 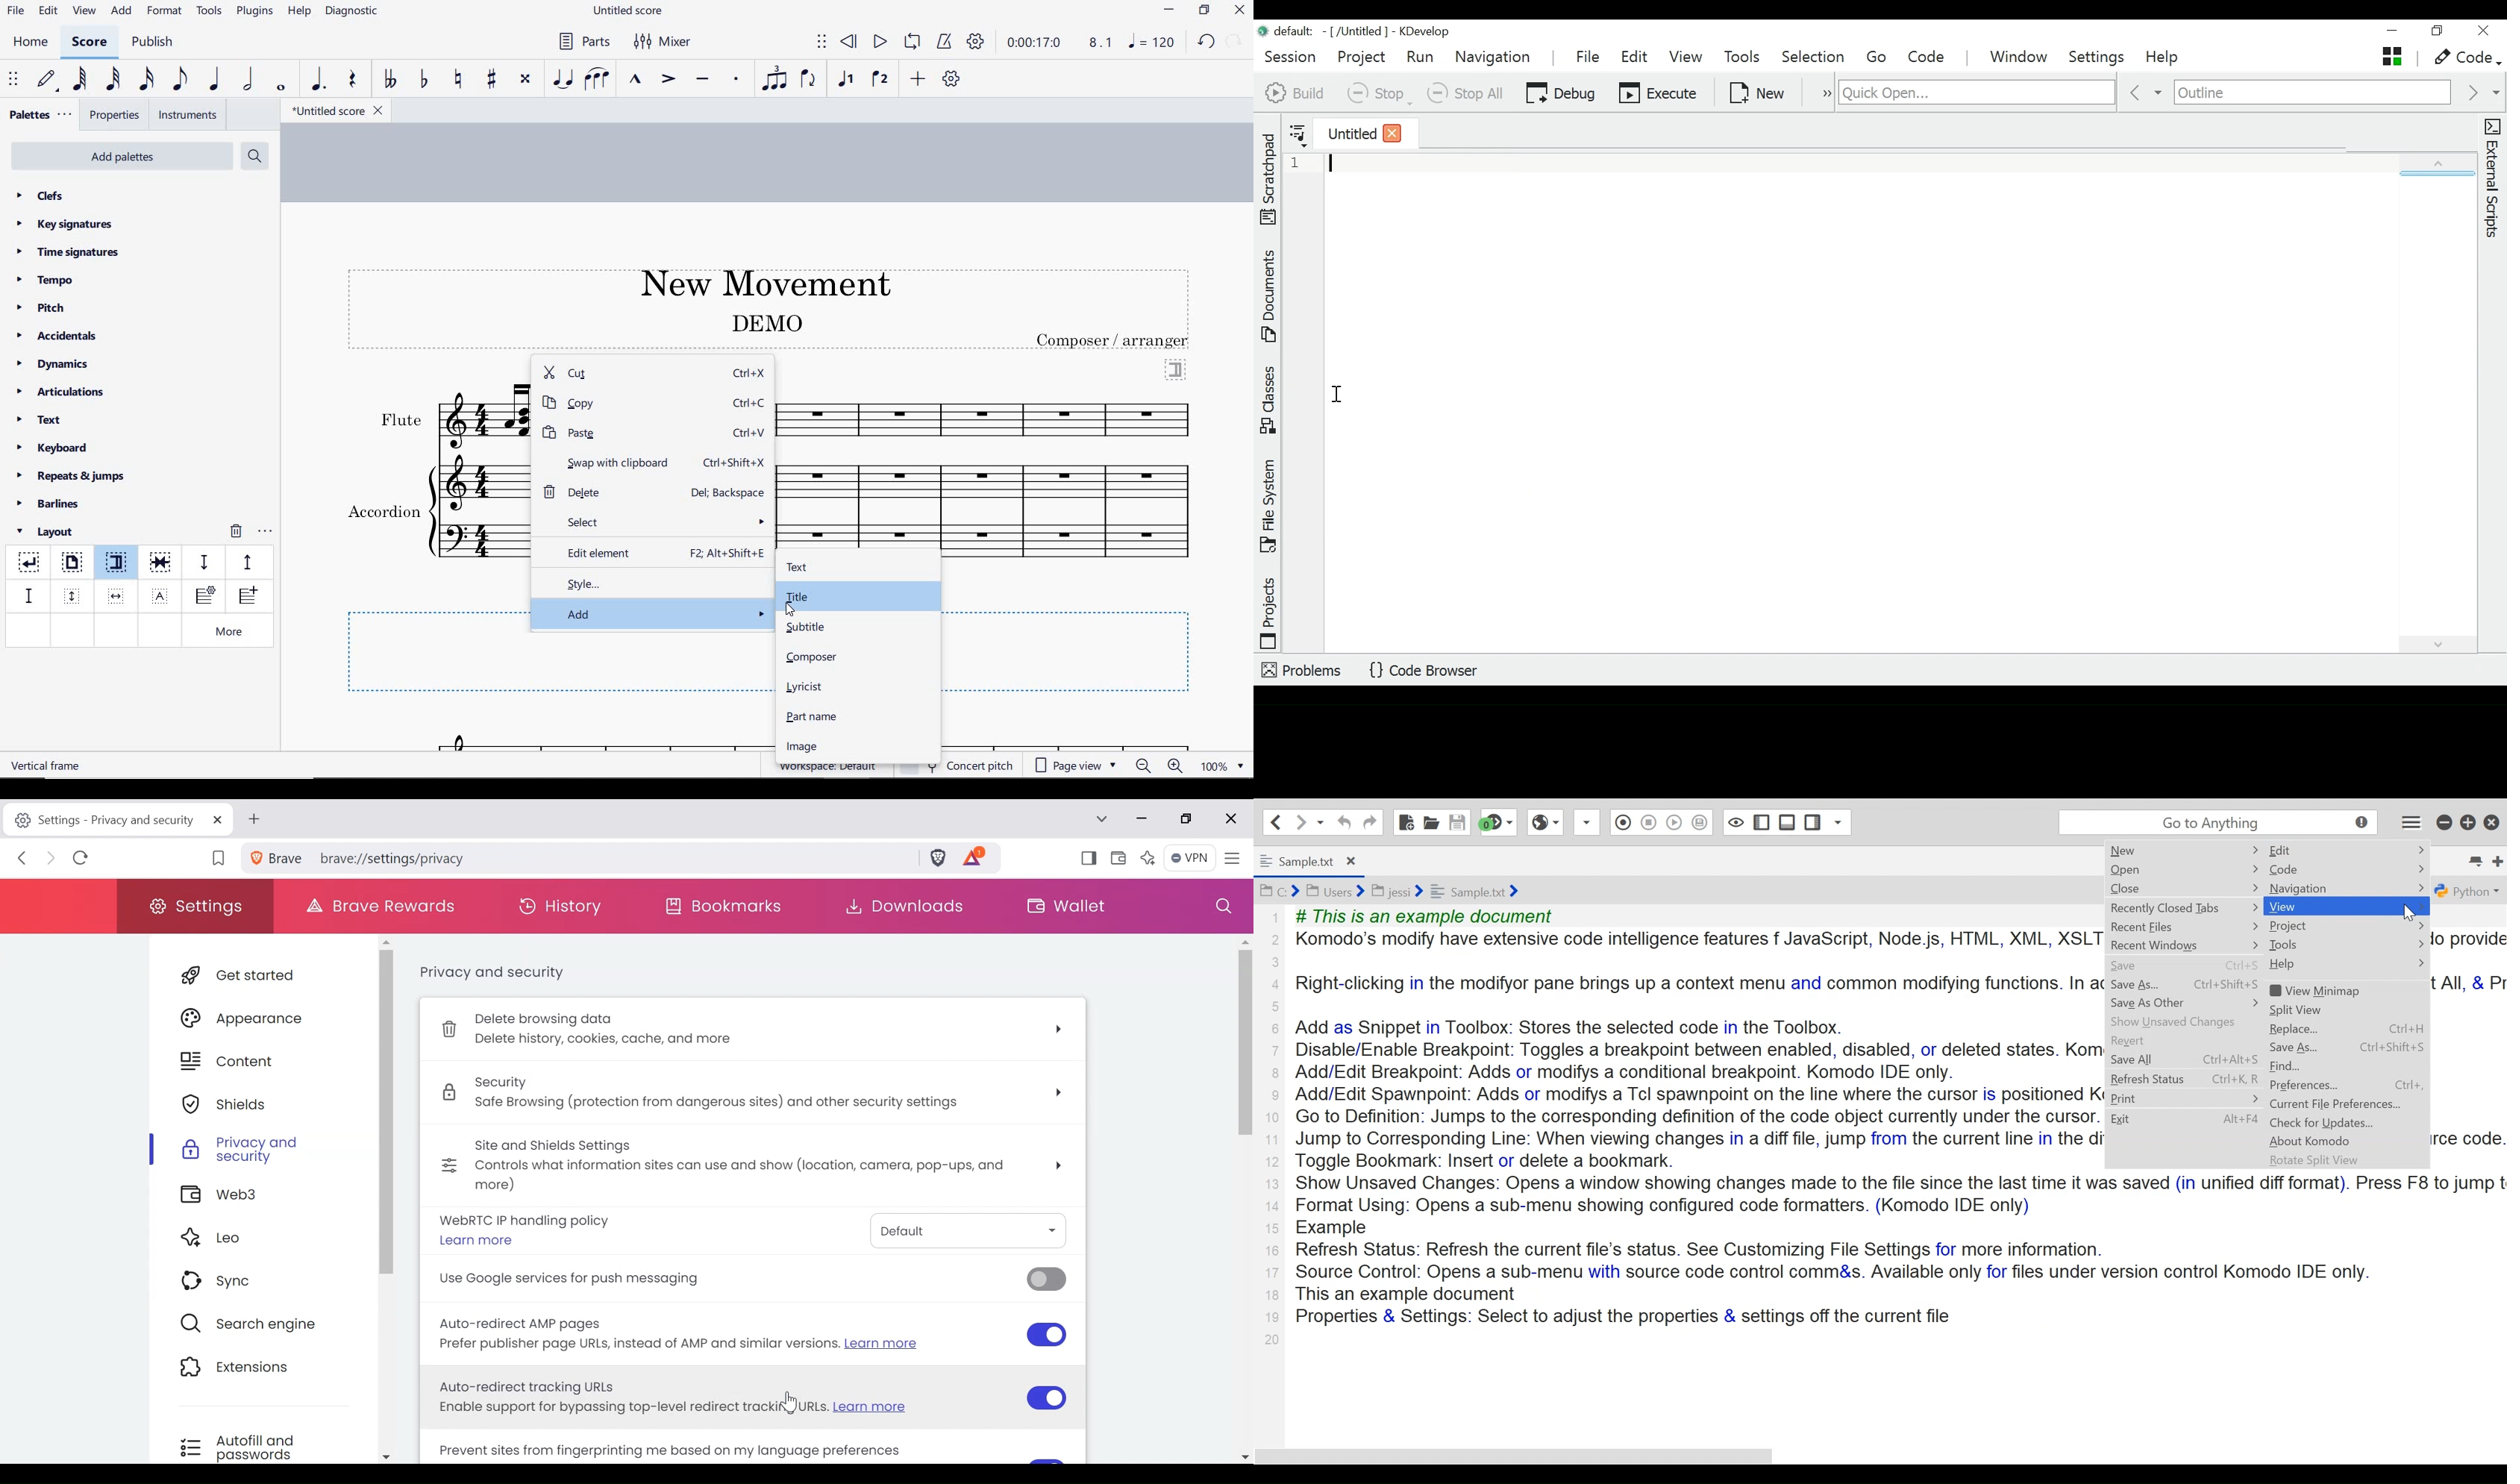 What do you see at coordinates (422, 80) in the screenshot?
I see `toggle flat` at bounding box center [422, 80].